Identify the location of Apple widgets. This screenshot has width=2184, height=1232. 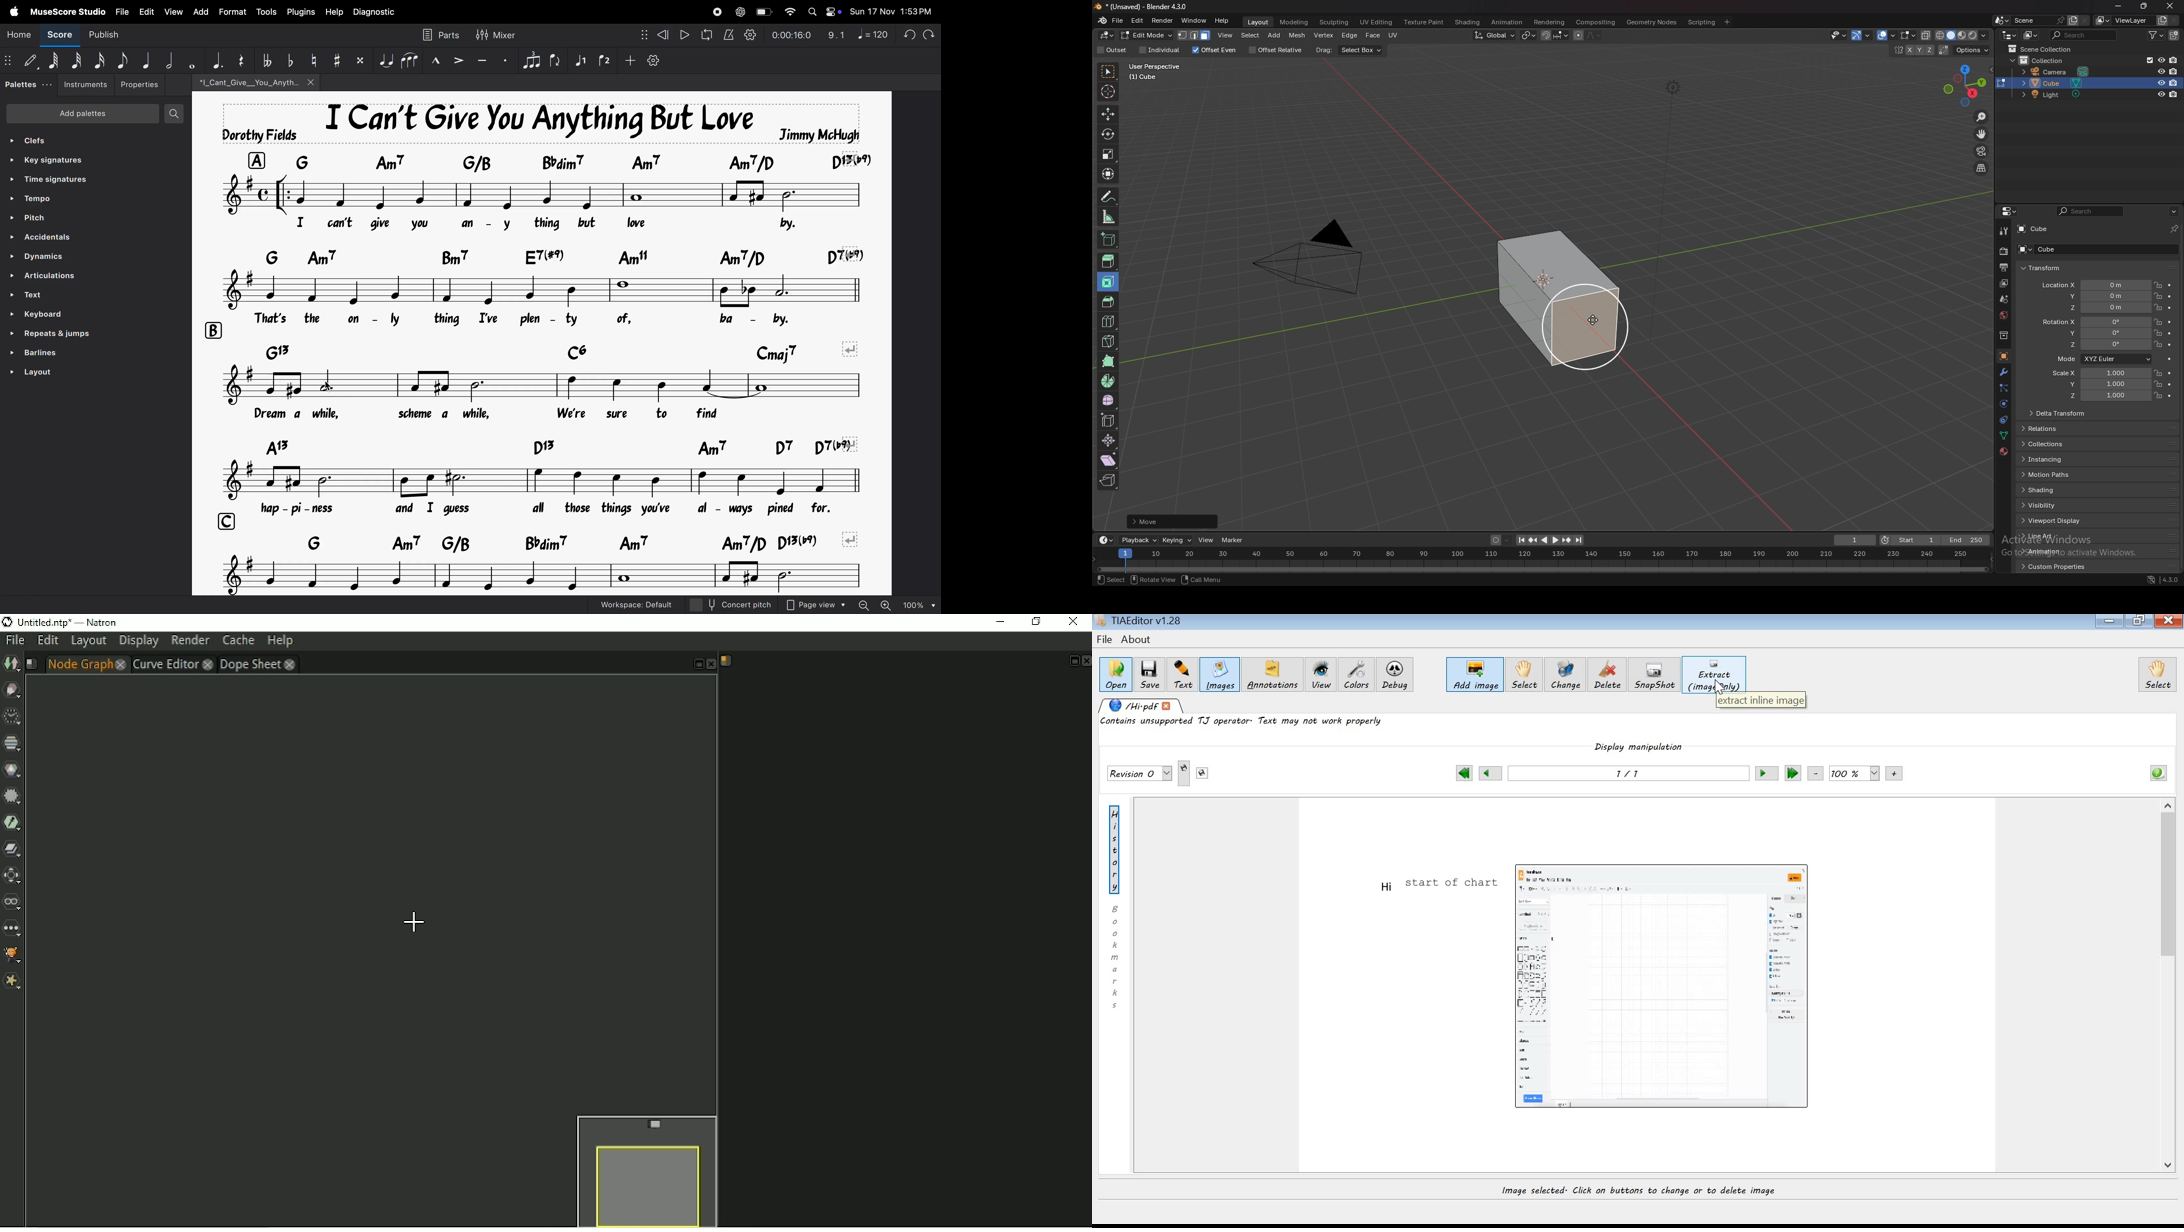
(825, 12).